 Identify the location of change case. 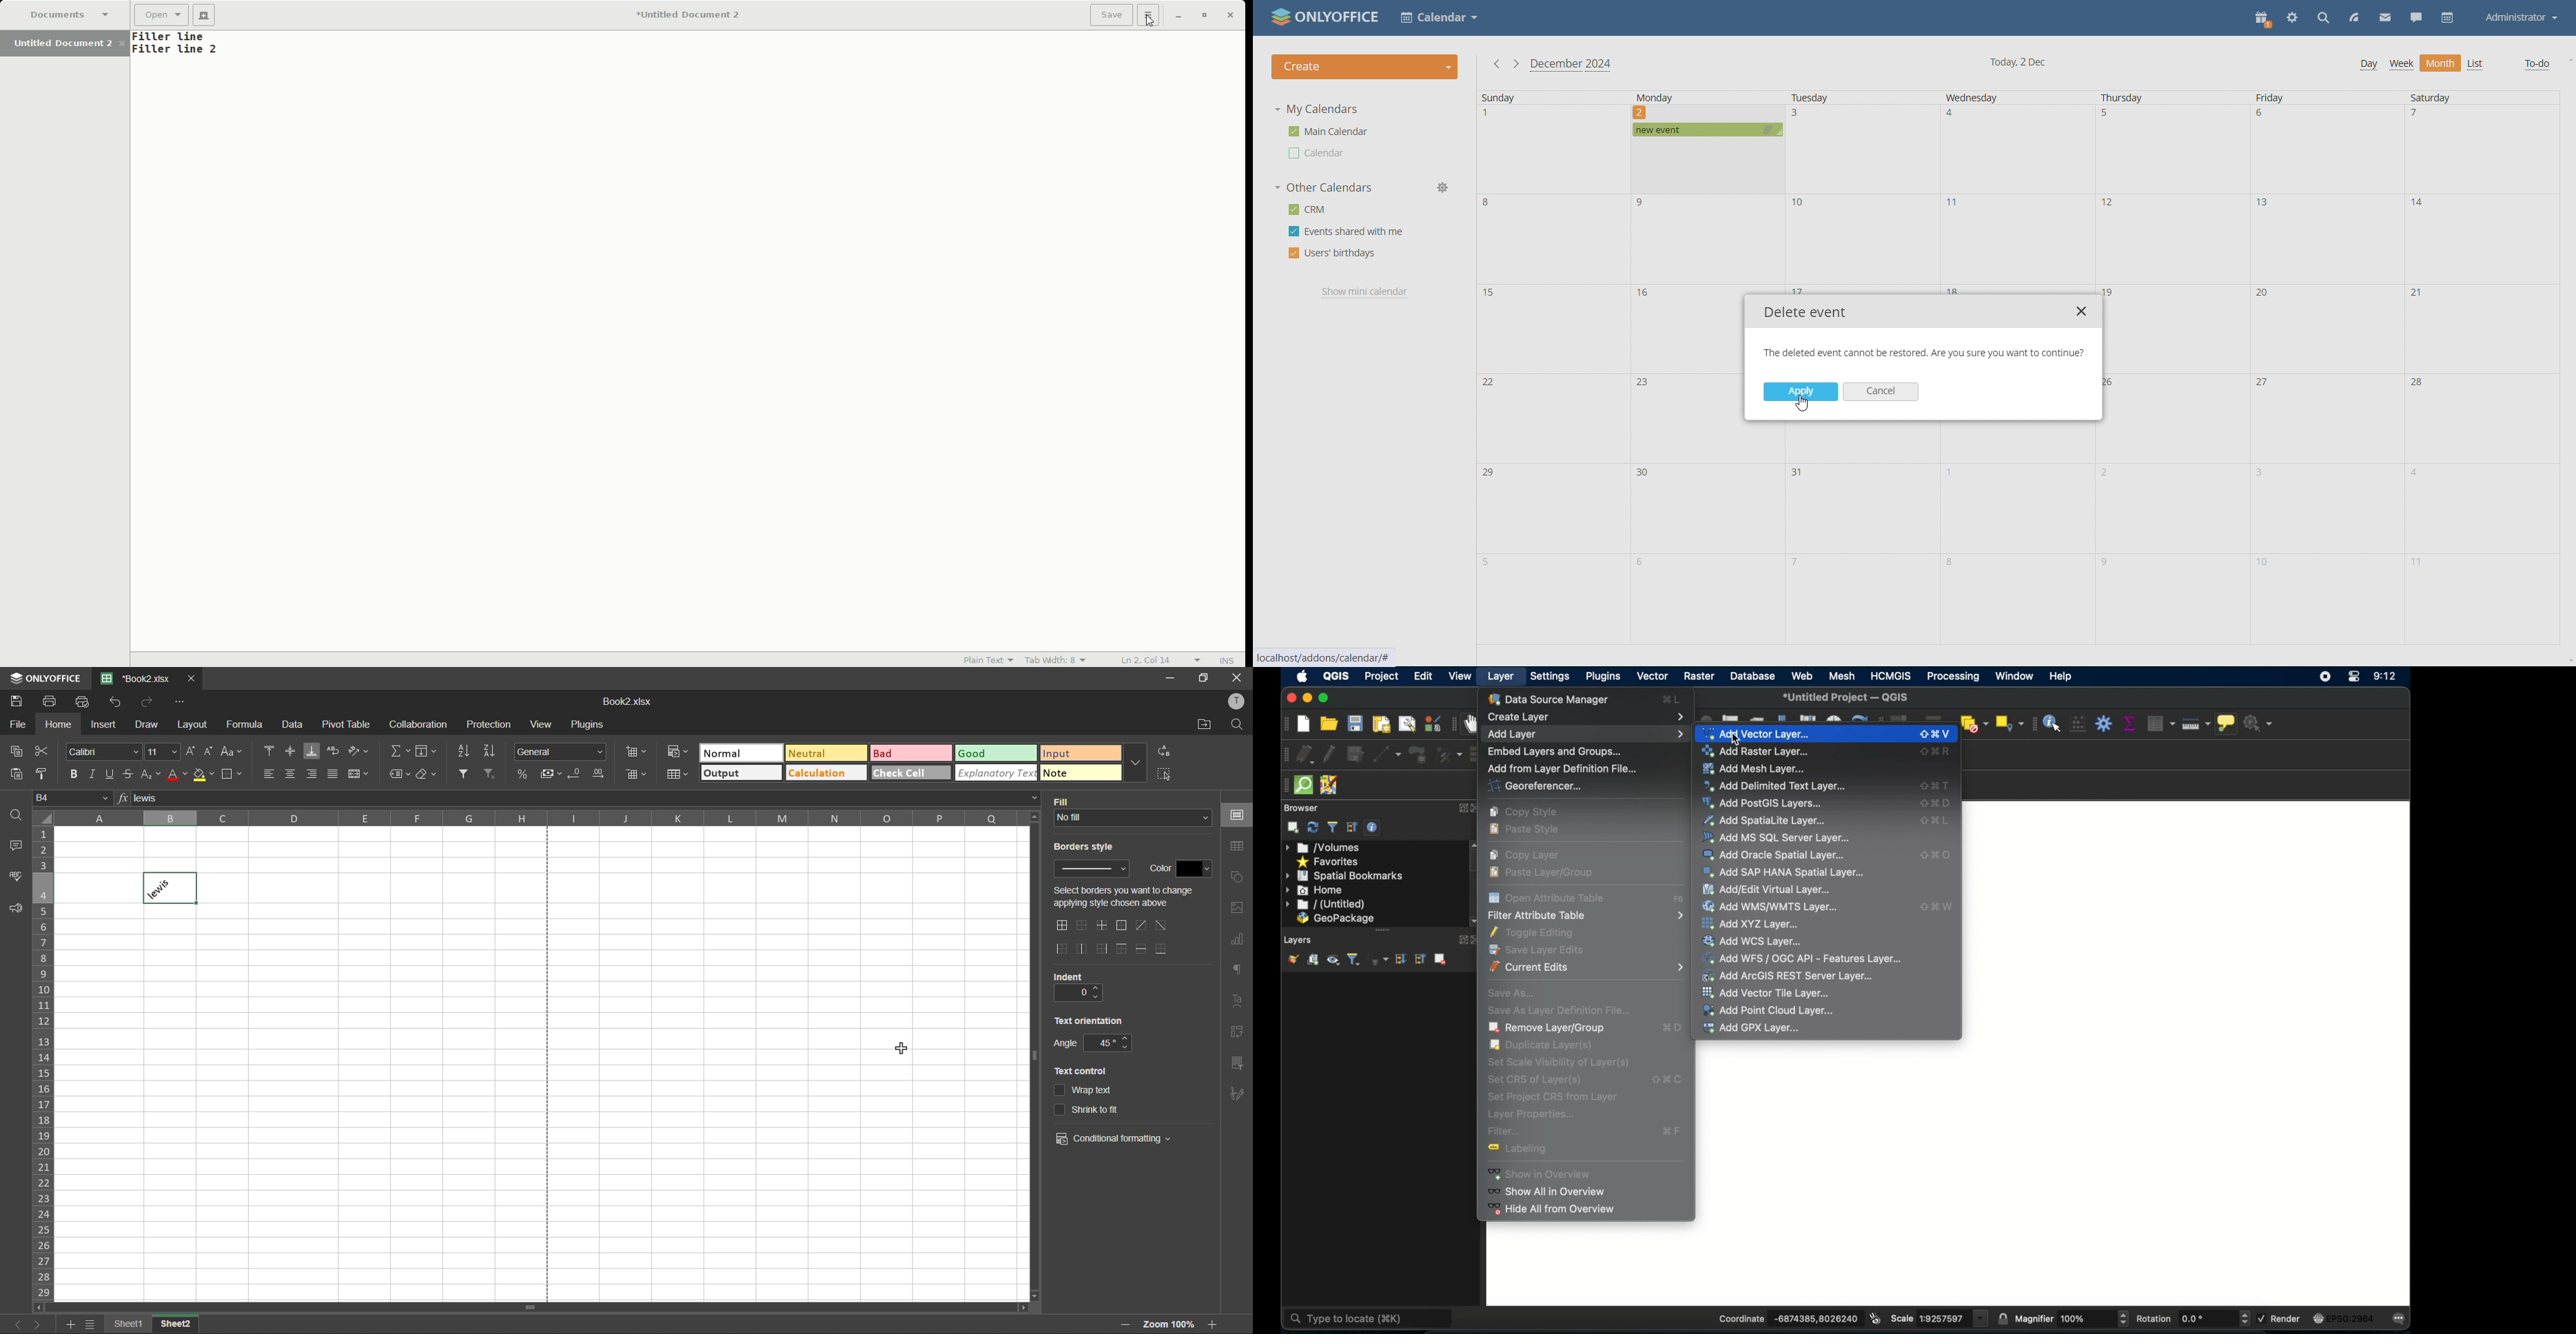
(234, 754).